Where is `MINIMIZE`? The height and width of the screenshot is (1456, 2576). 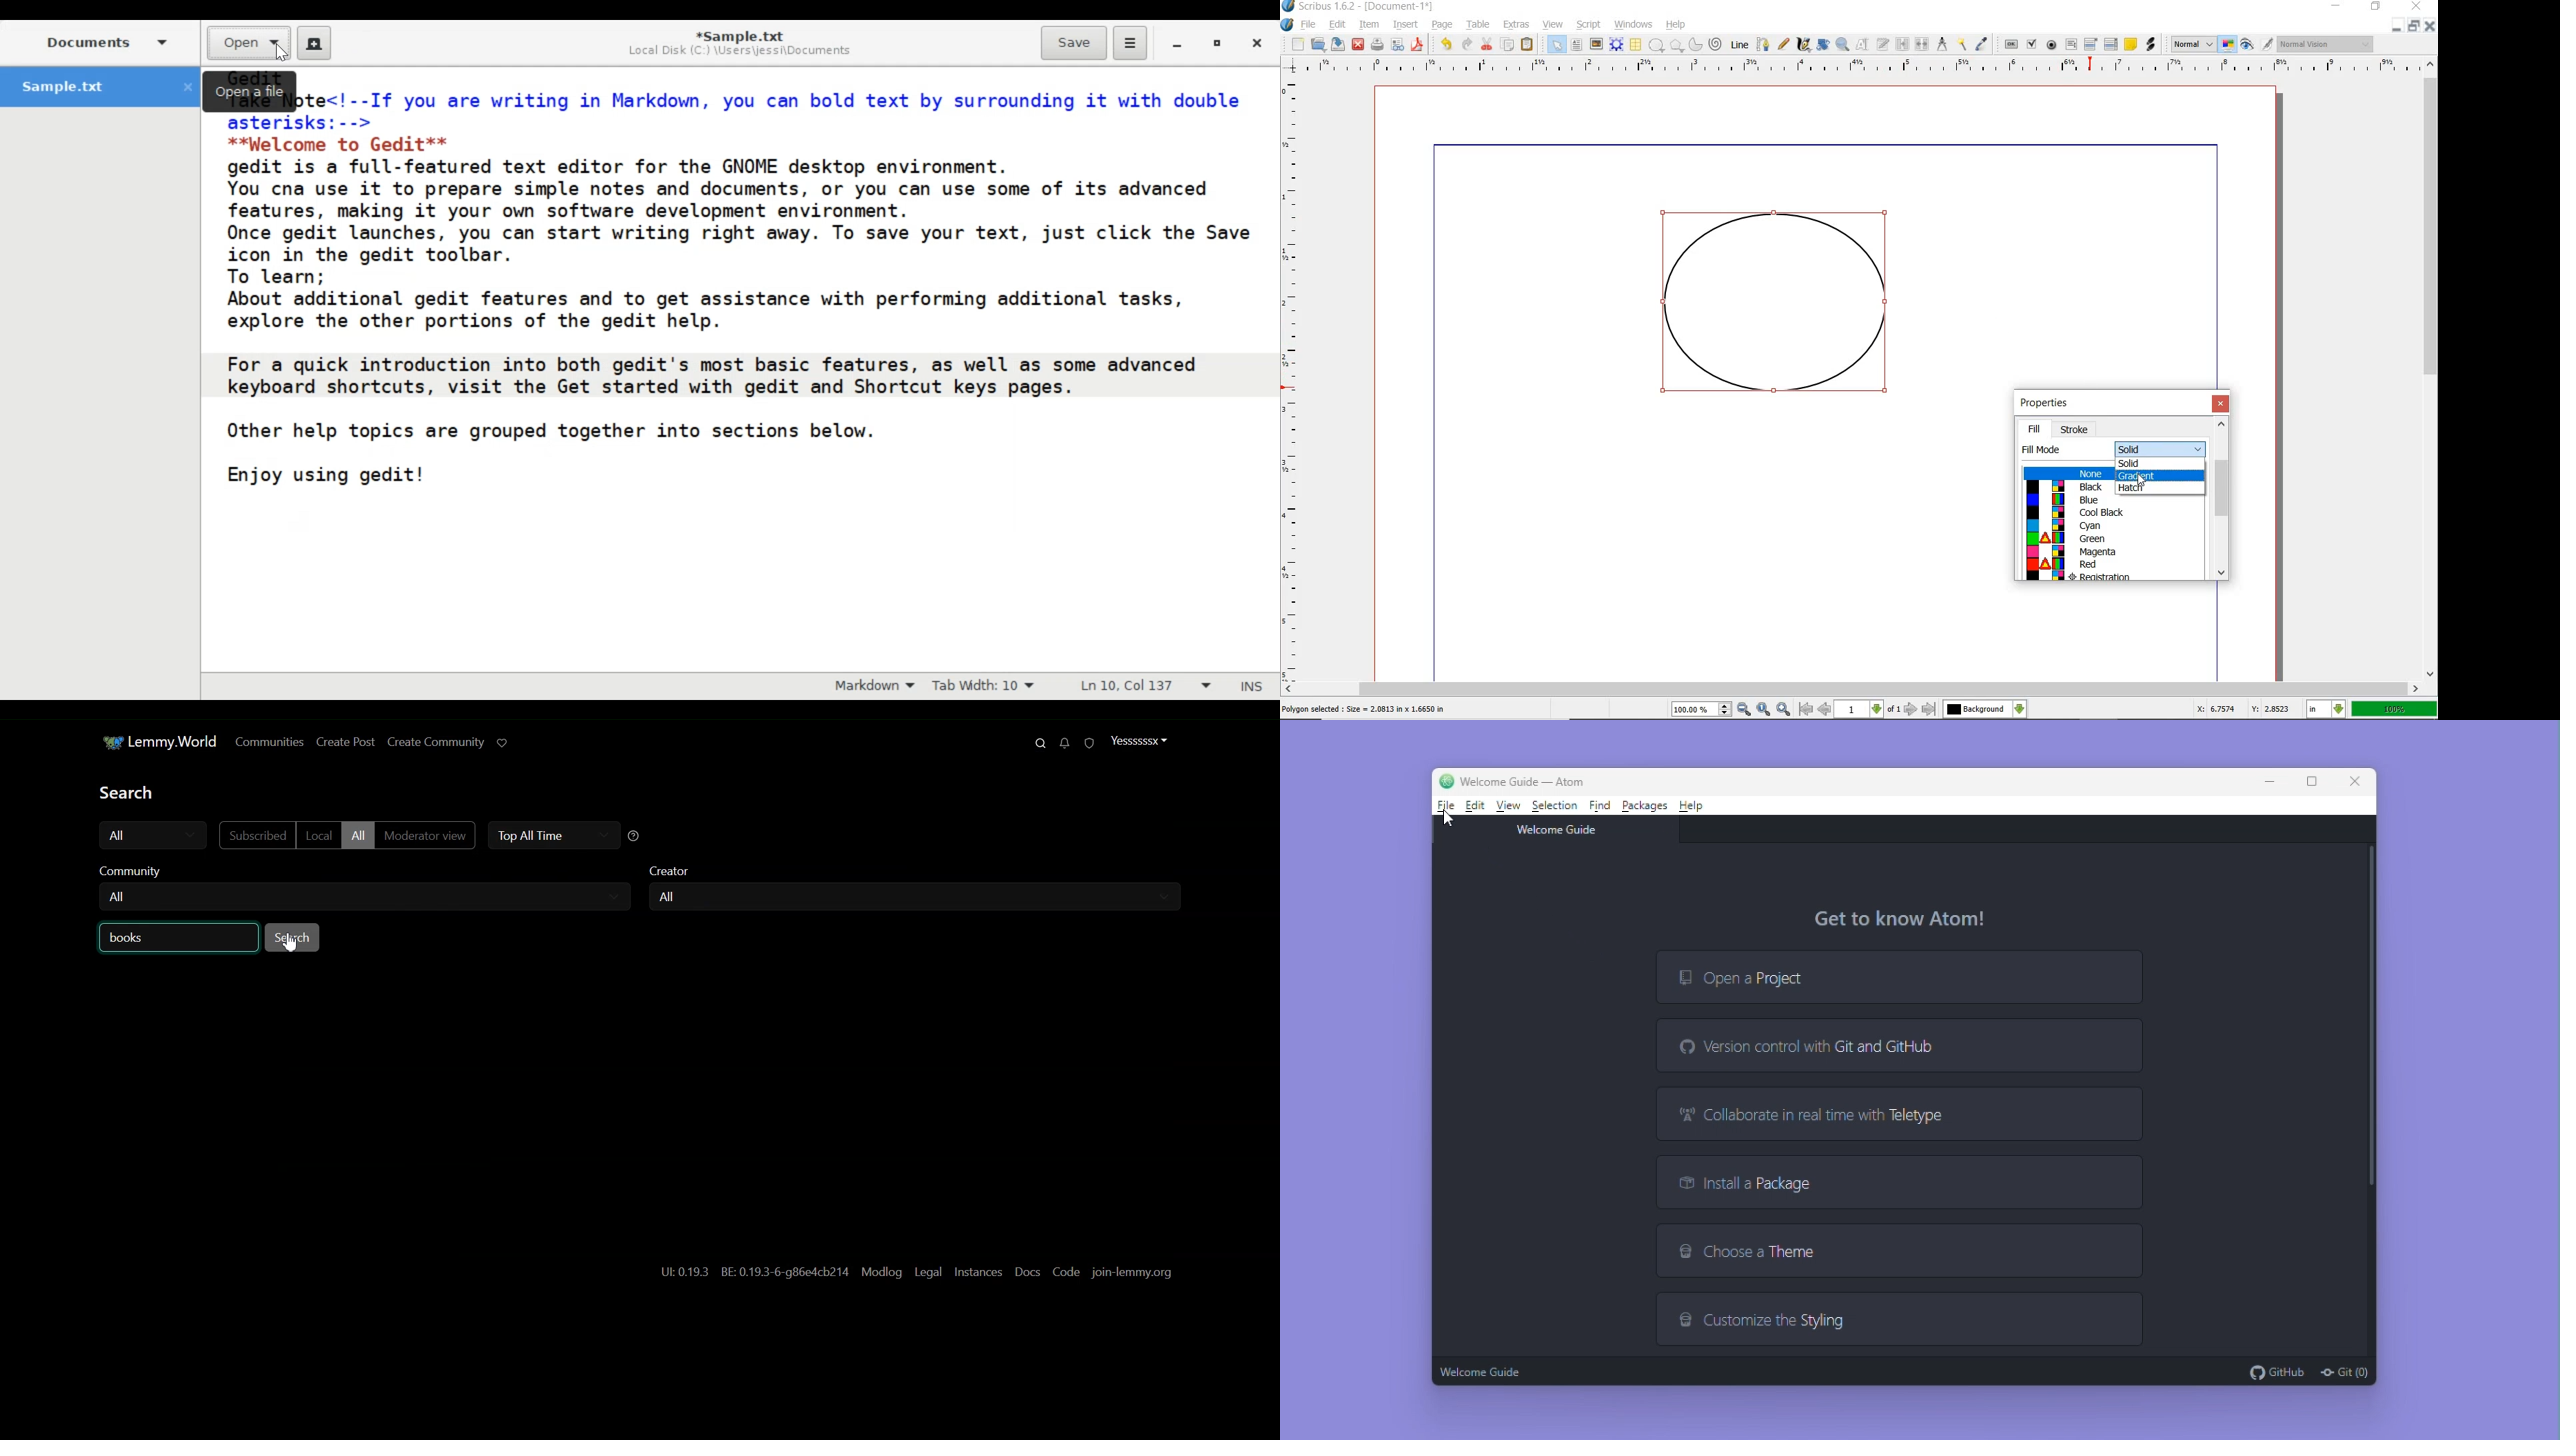 MINIMIZE is located at coordinates (2338, 5).